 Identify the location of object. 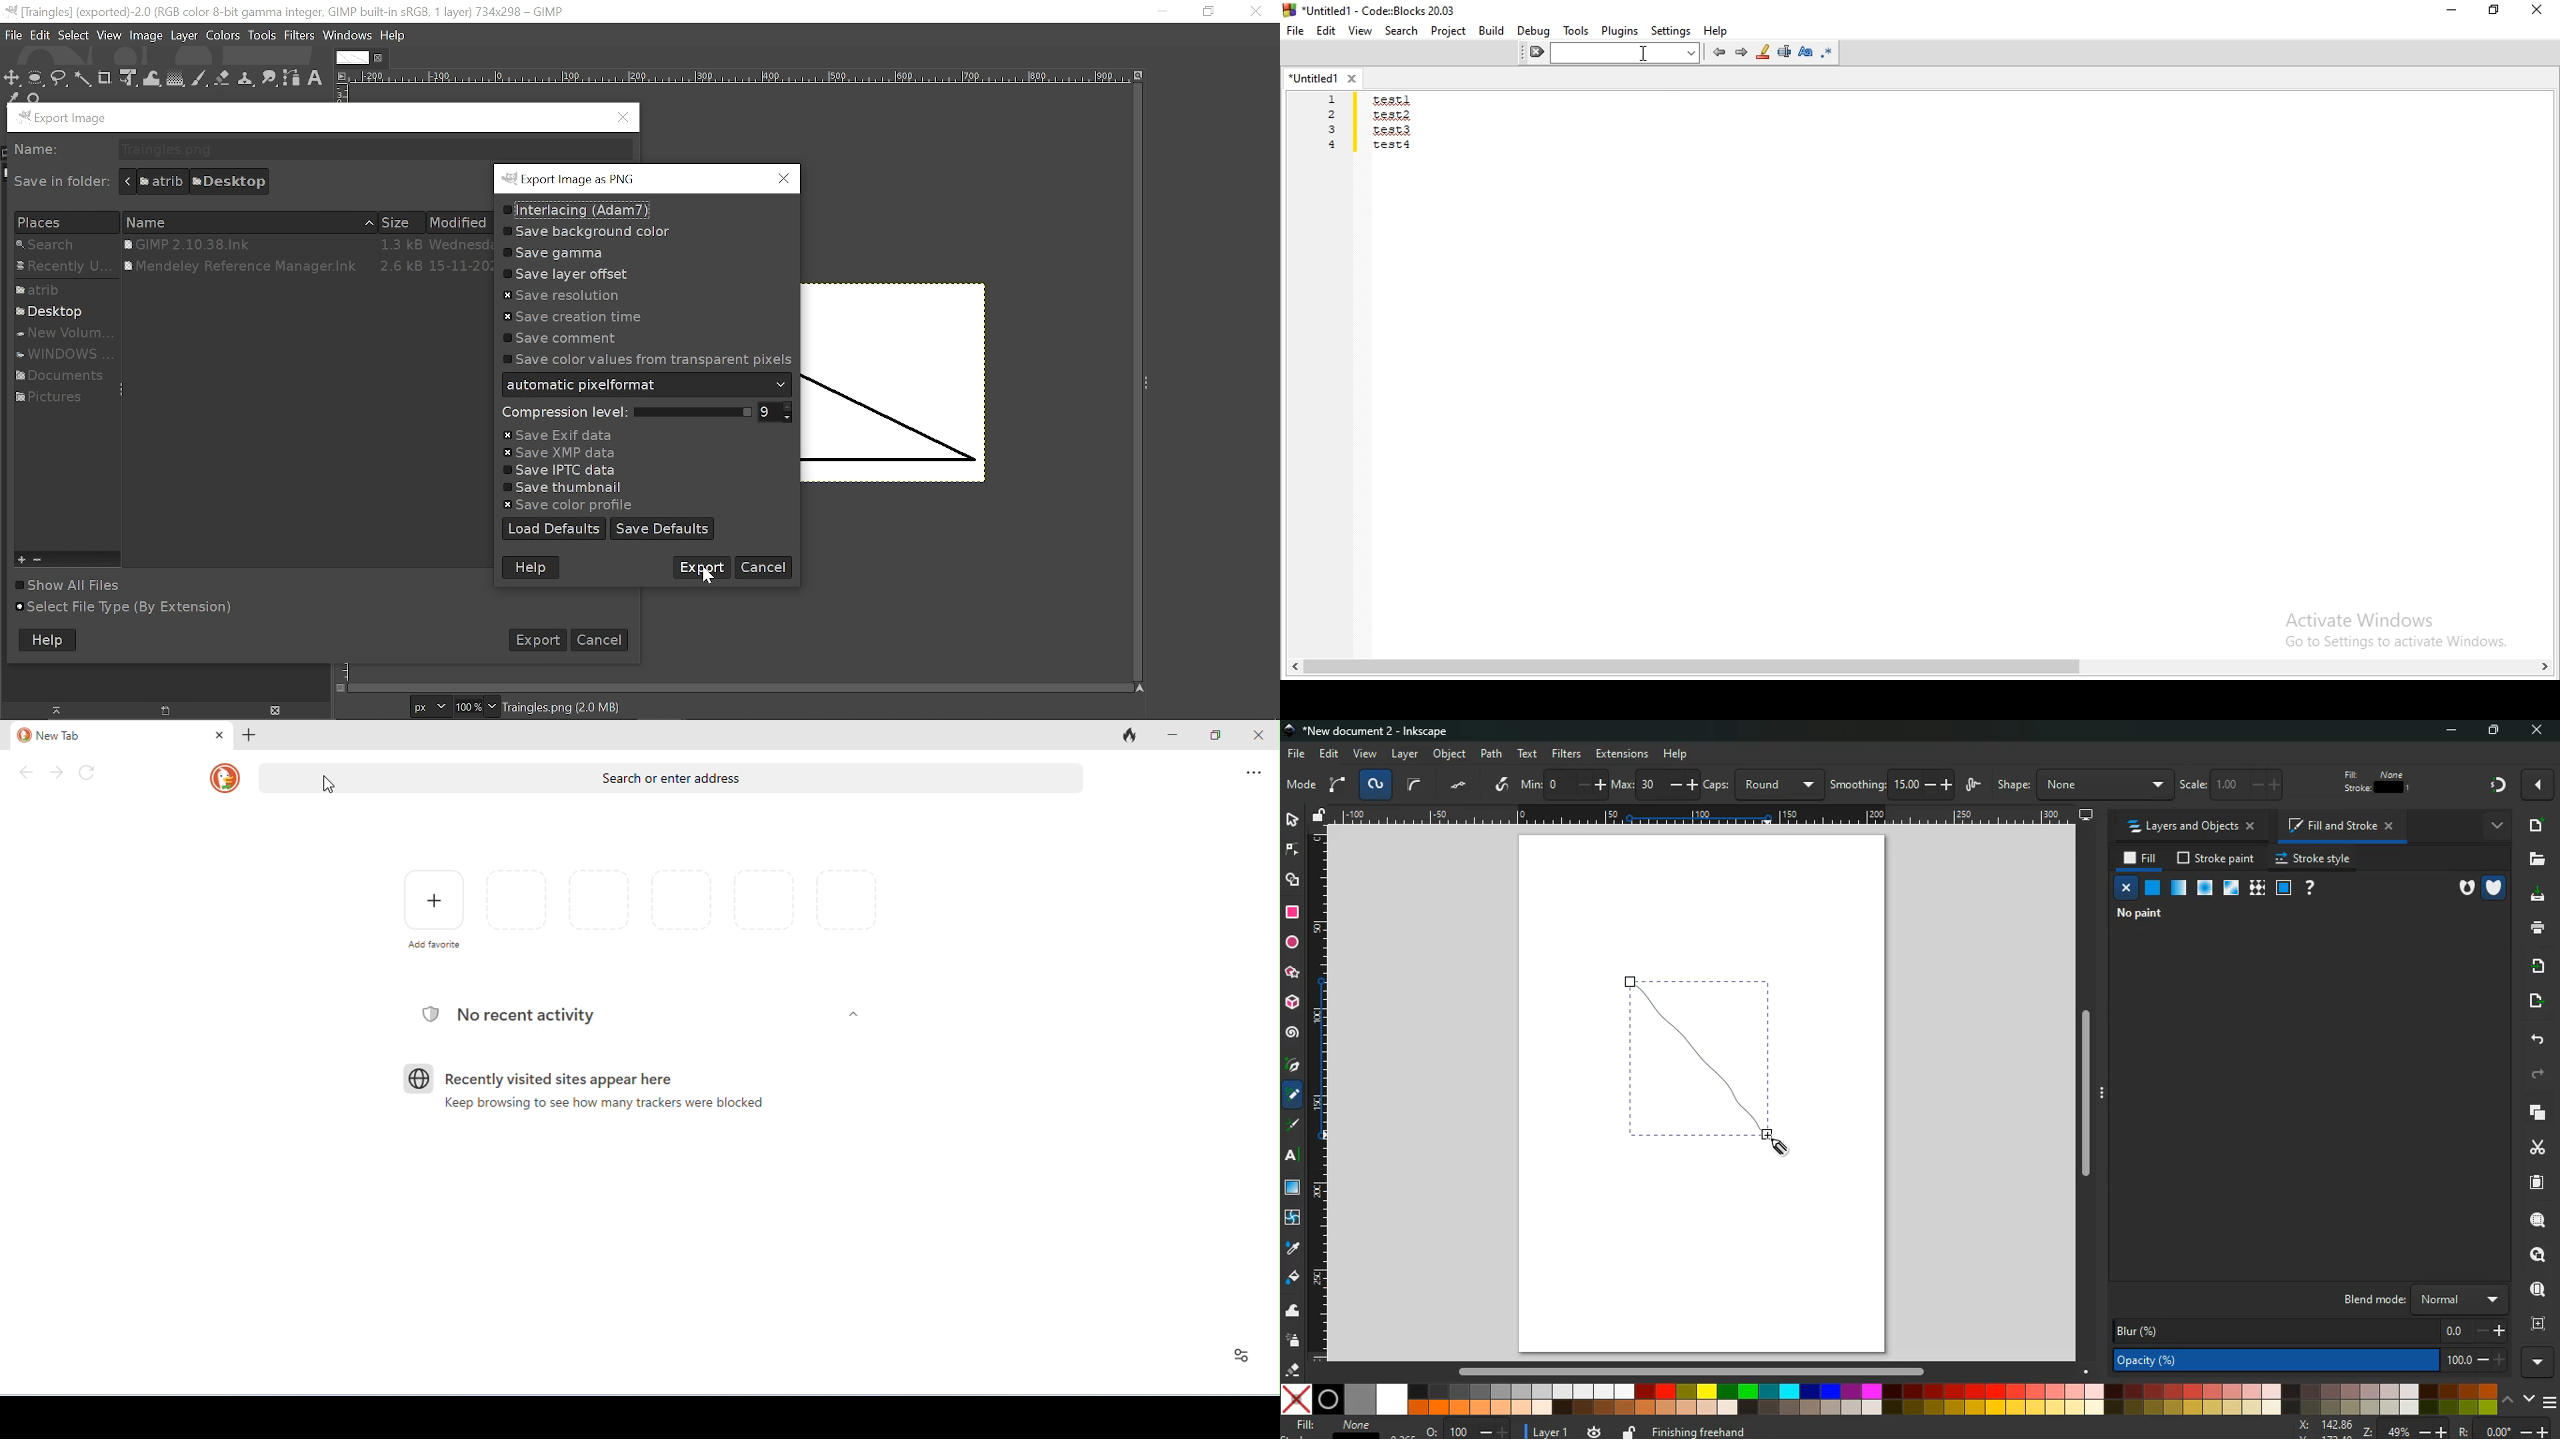
(1451, 753).